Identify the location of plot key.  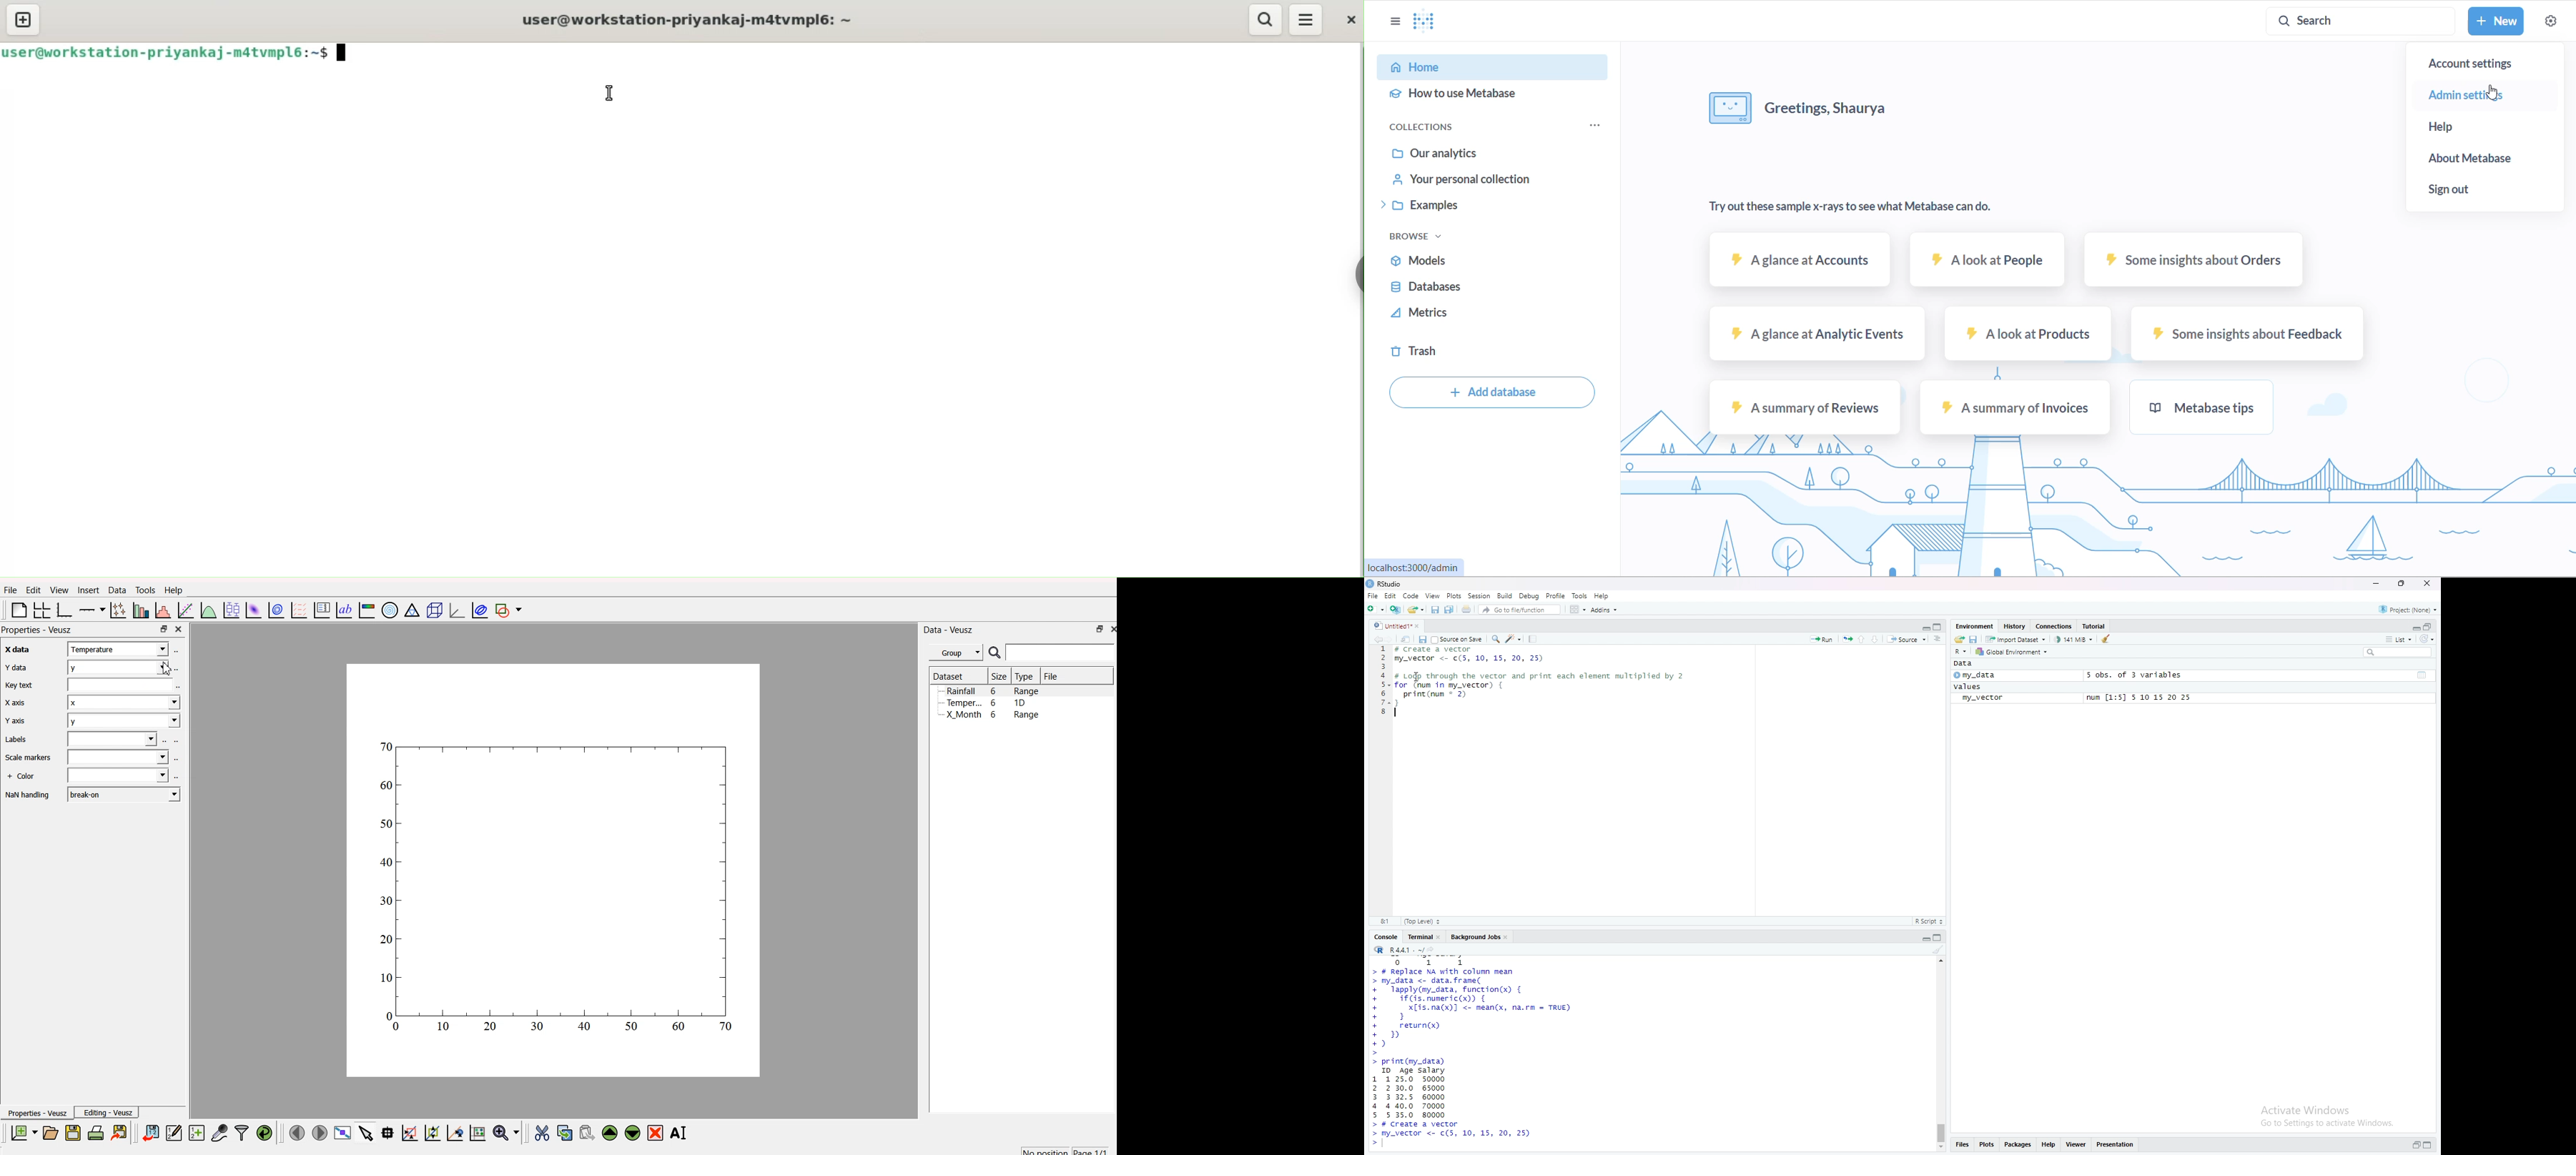
(321, 611).